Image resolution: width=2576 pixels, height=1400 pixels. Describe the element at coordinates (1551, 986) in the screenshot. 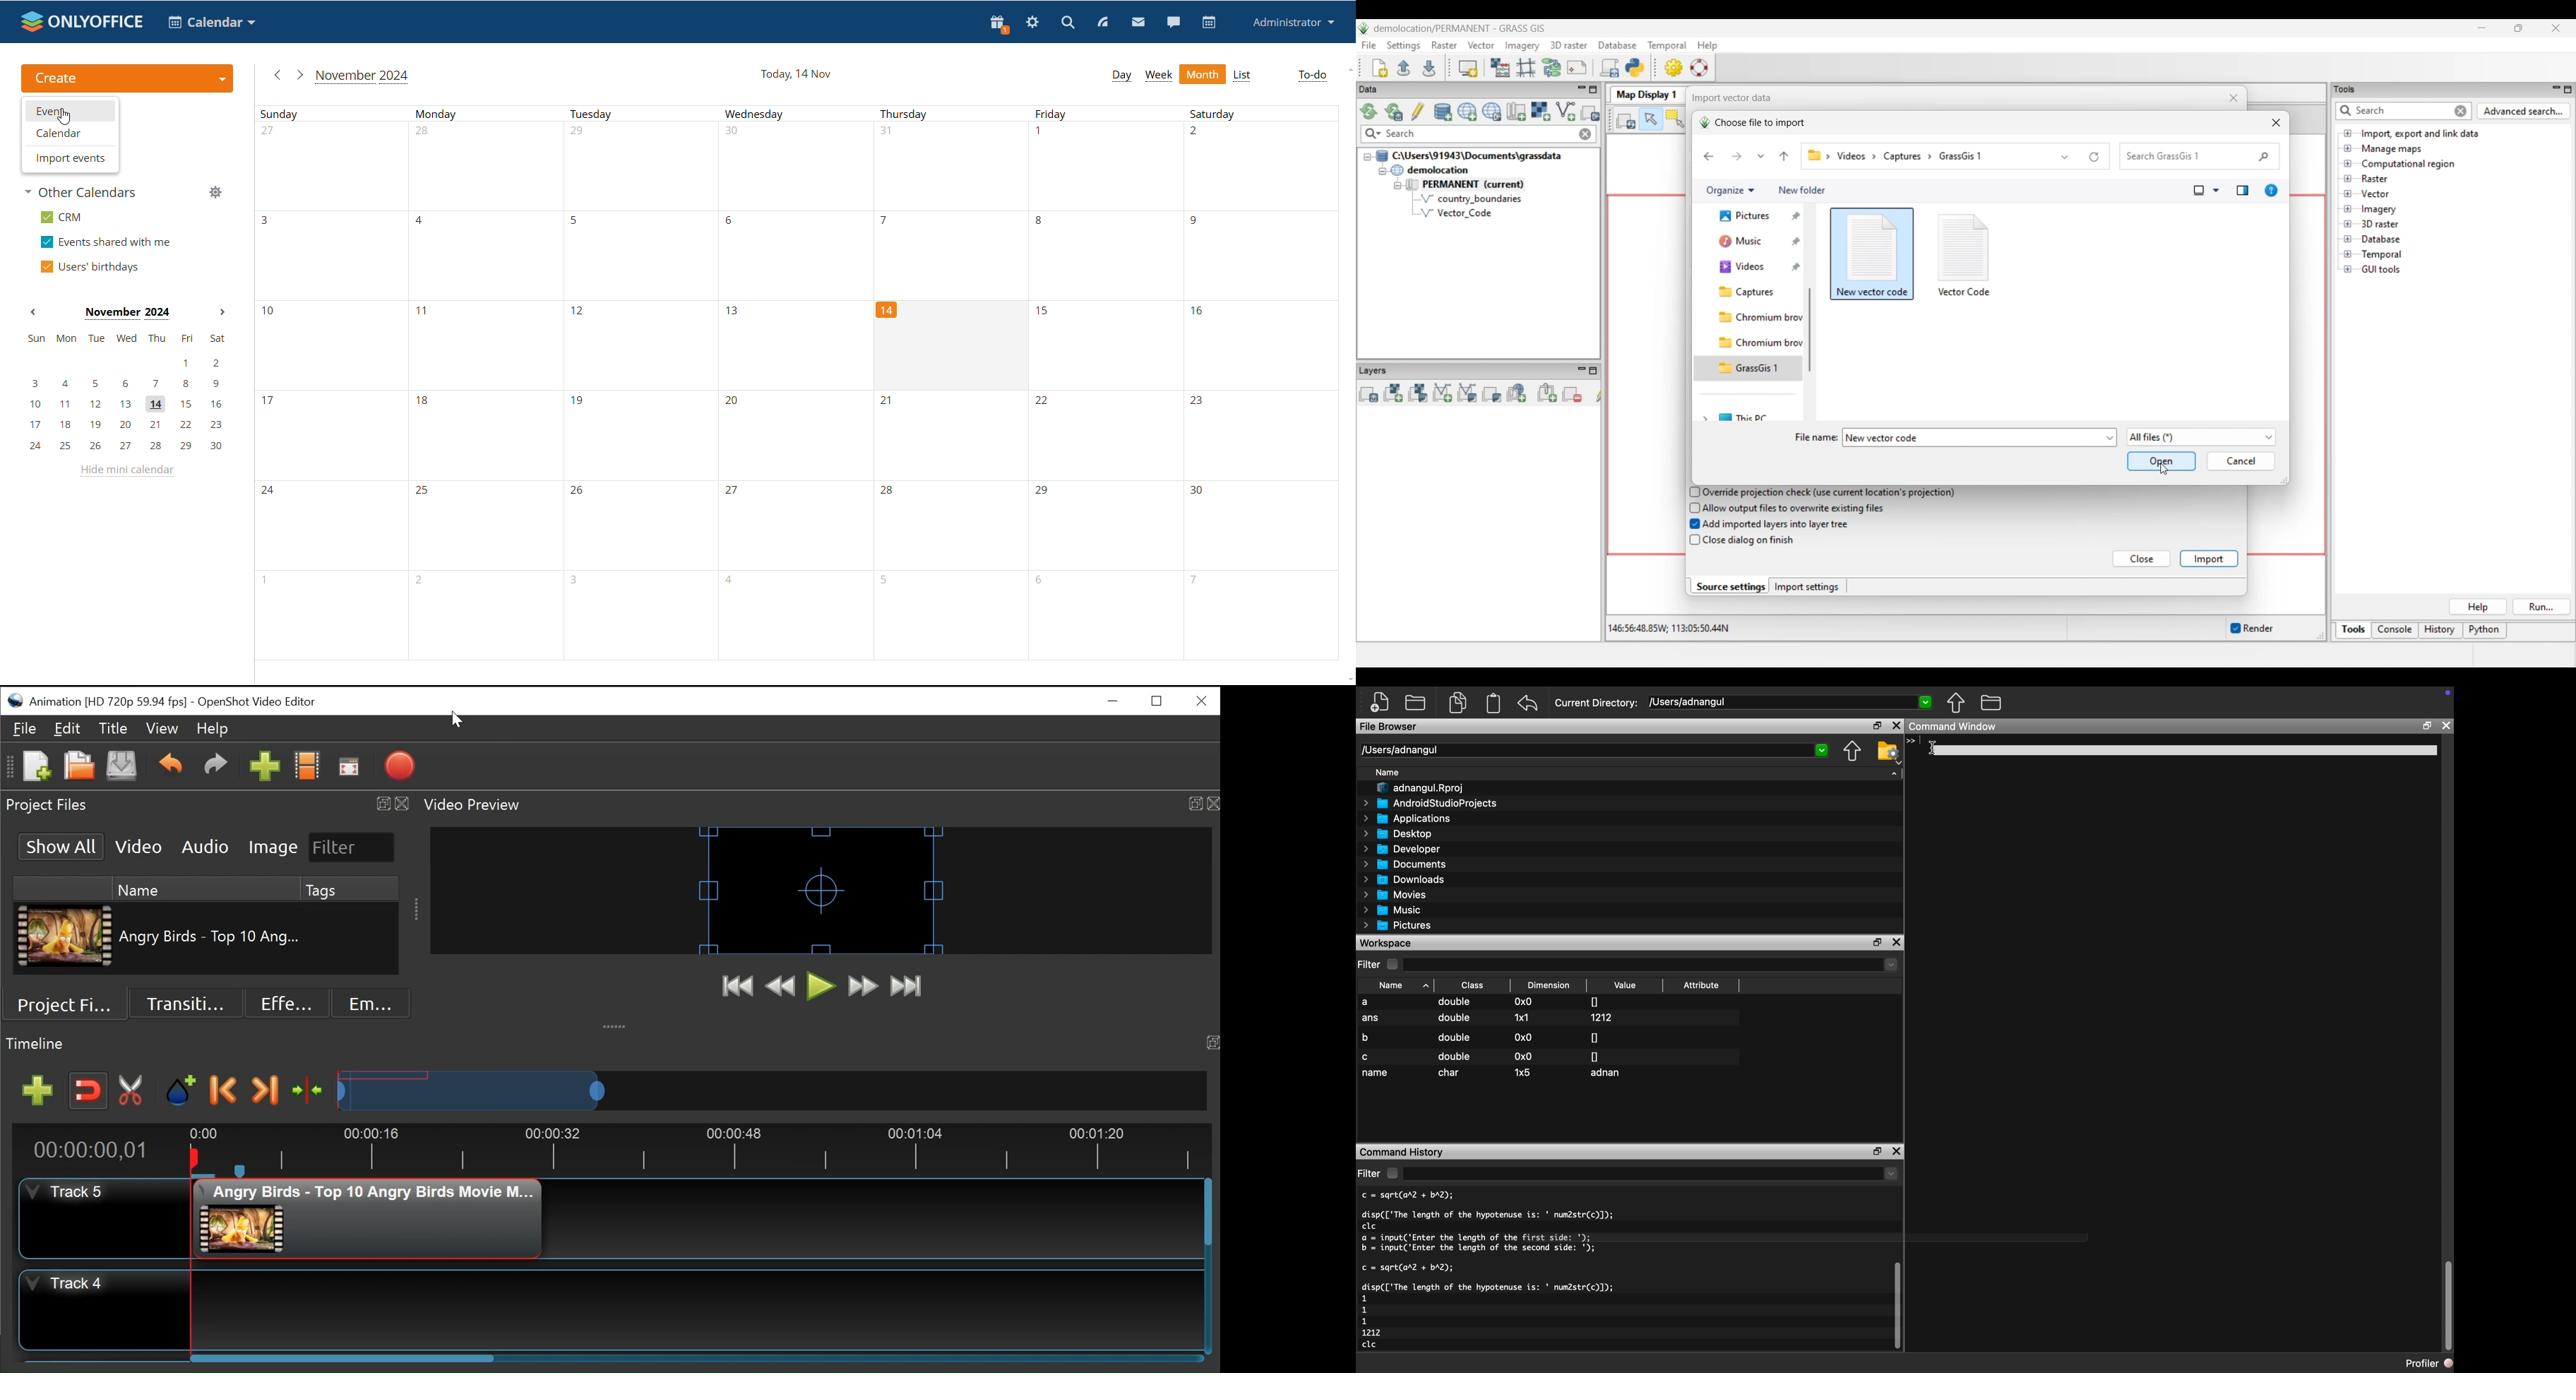

I see `Dimension` at that location.